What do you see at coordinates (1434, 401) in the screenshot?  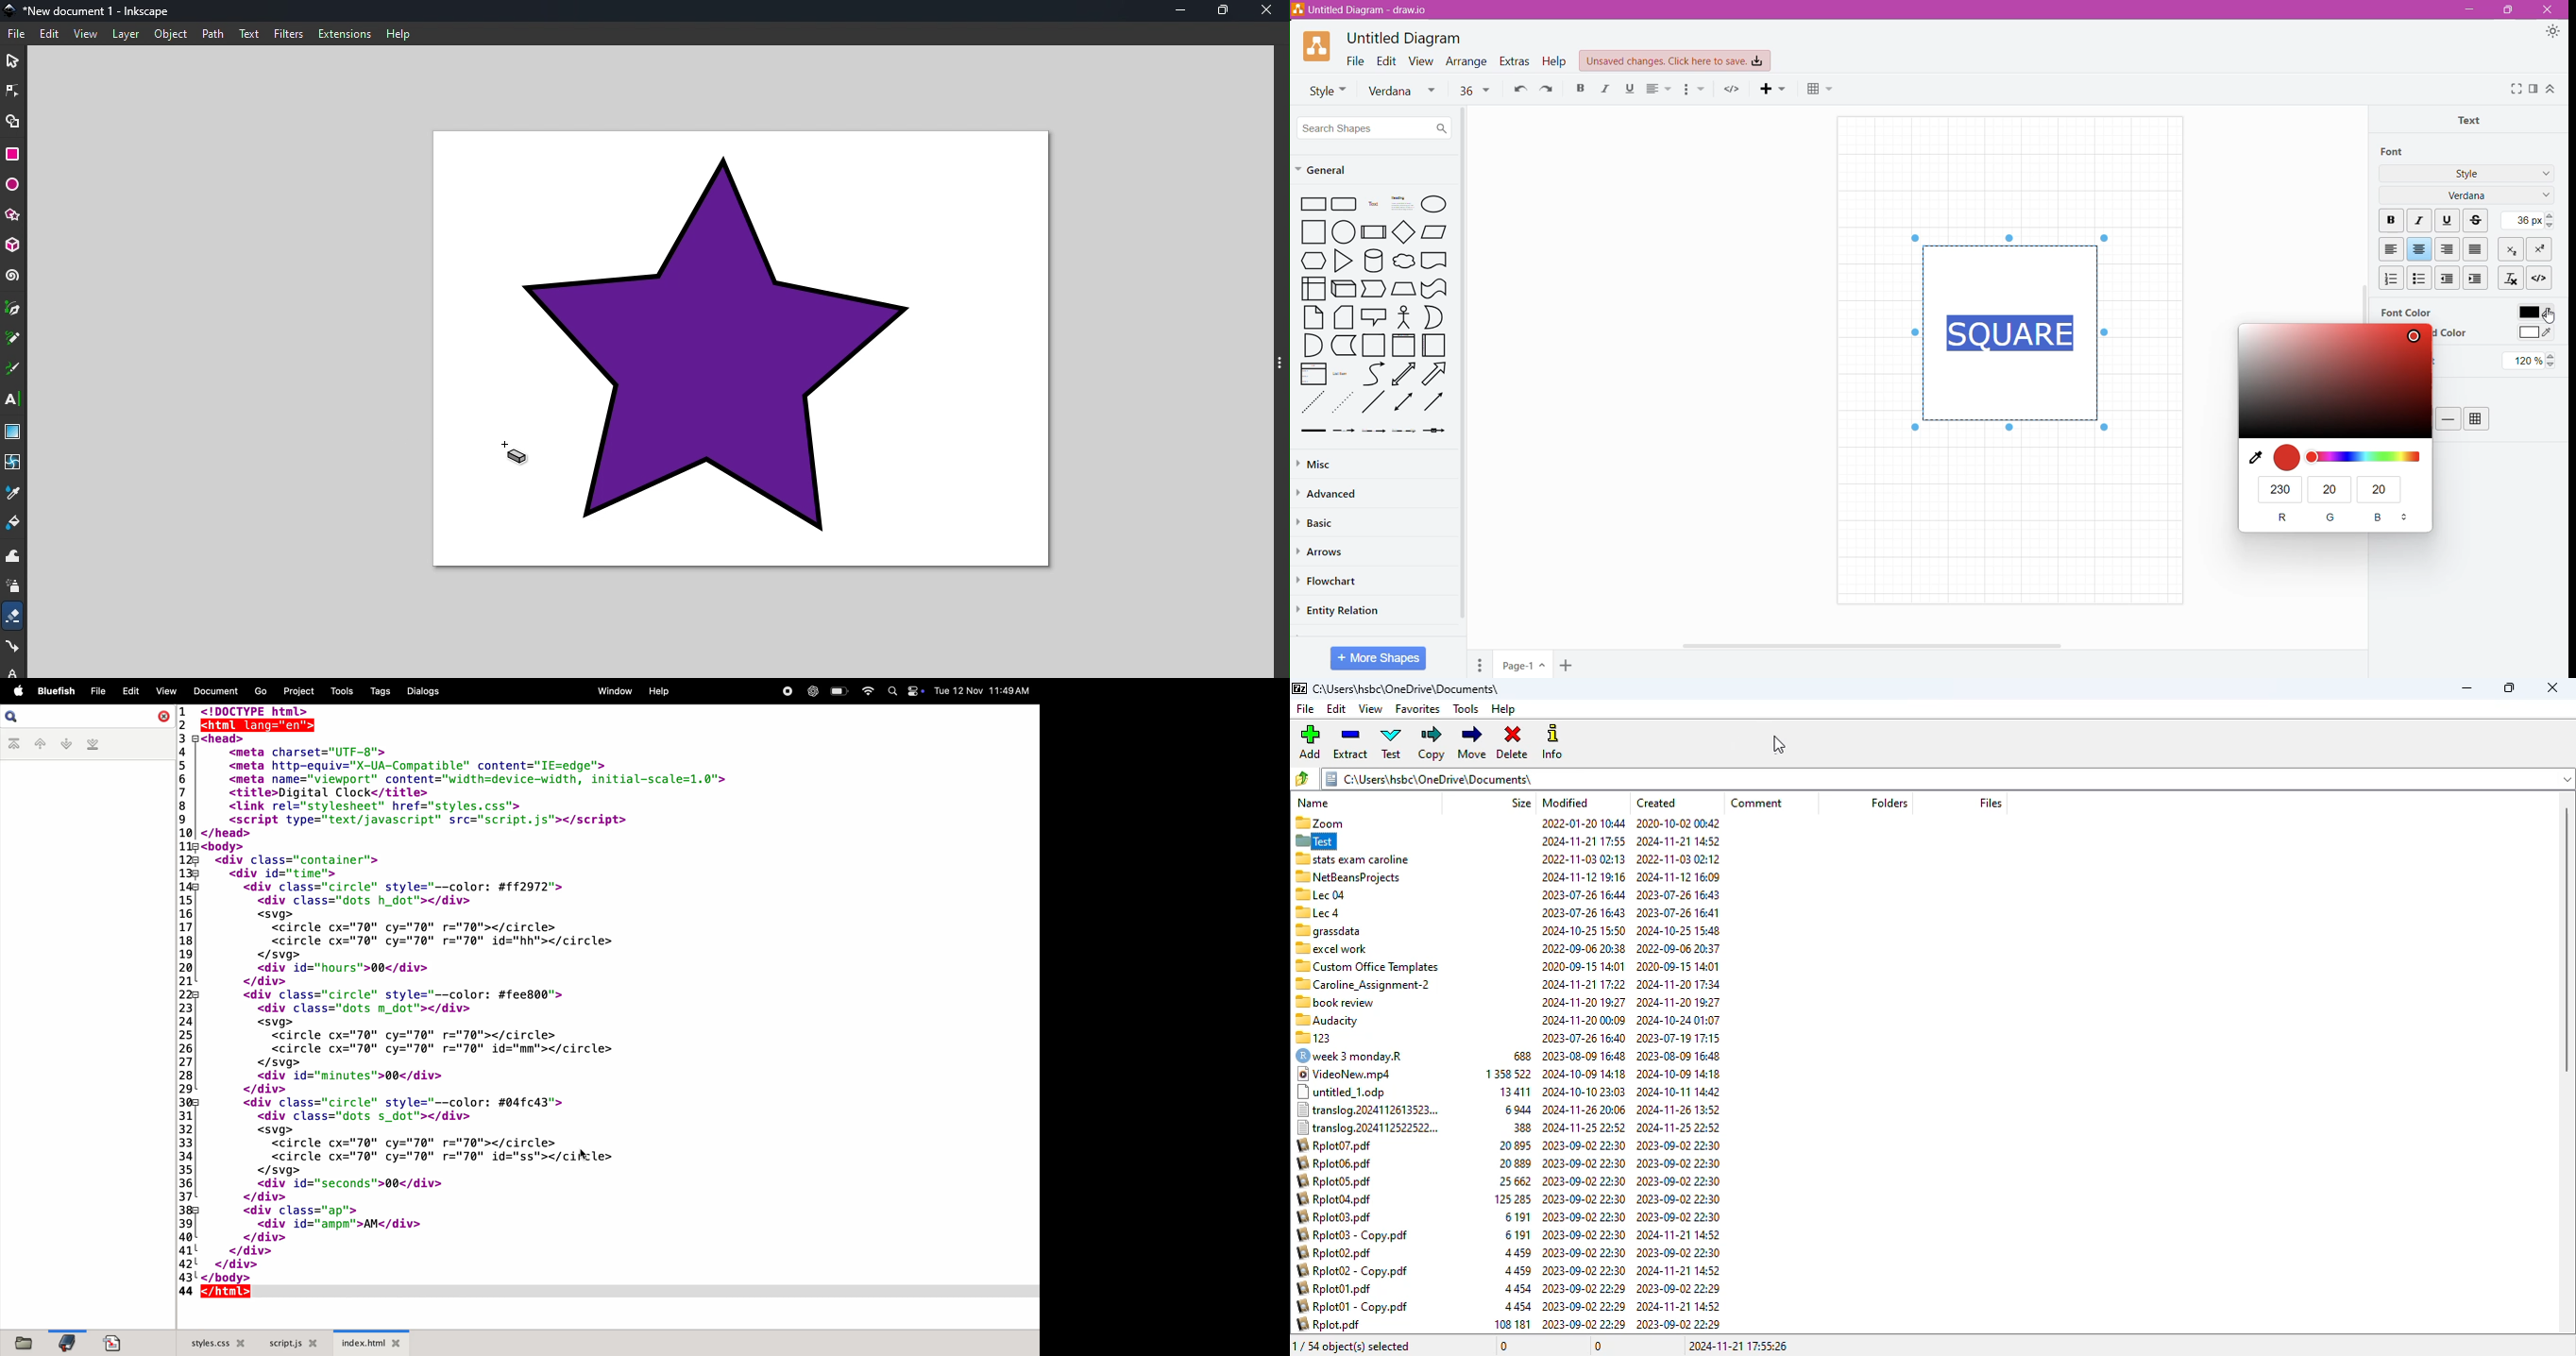 I see `Rightward Thick Arrow` at bounding box center [1434, 401].